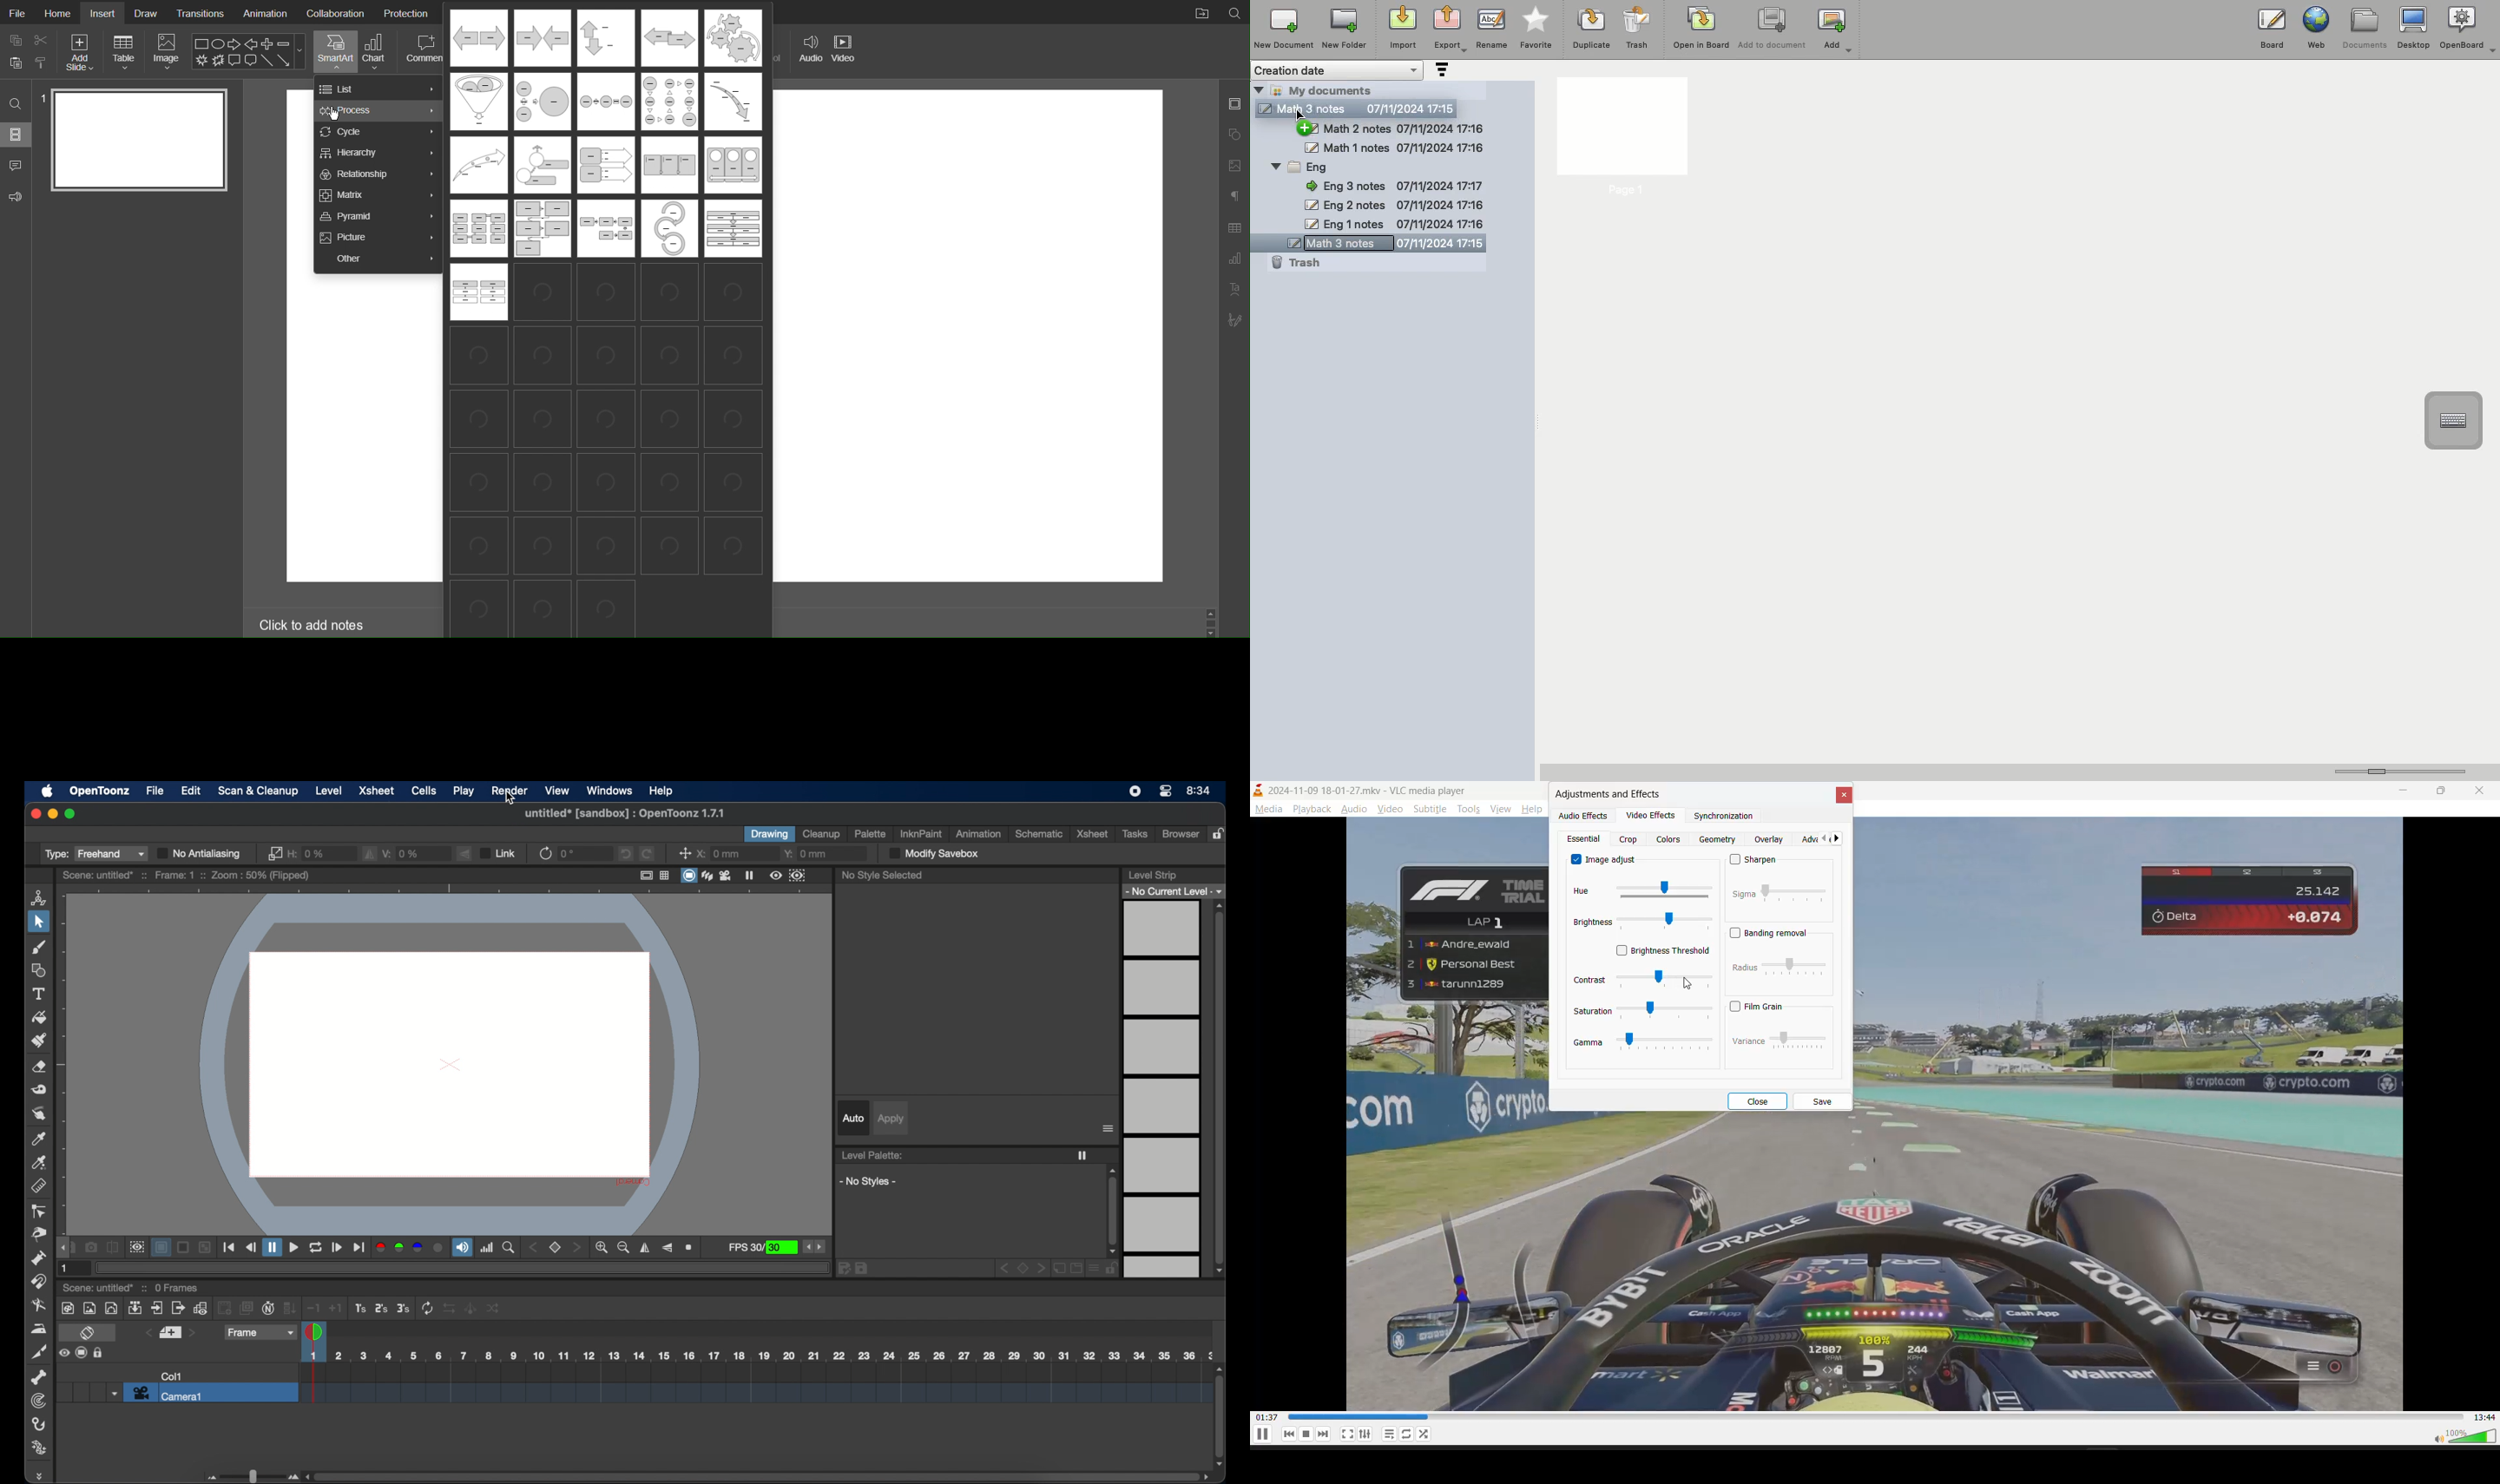 The image size is (2520, 1484). I want to click on rgb picker tool, so click(40, 1162).